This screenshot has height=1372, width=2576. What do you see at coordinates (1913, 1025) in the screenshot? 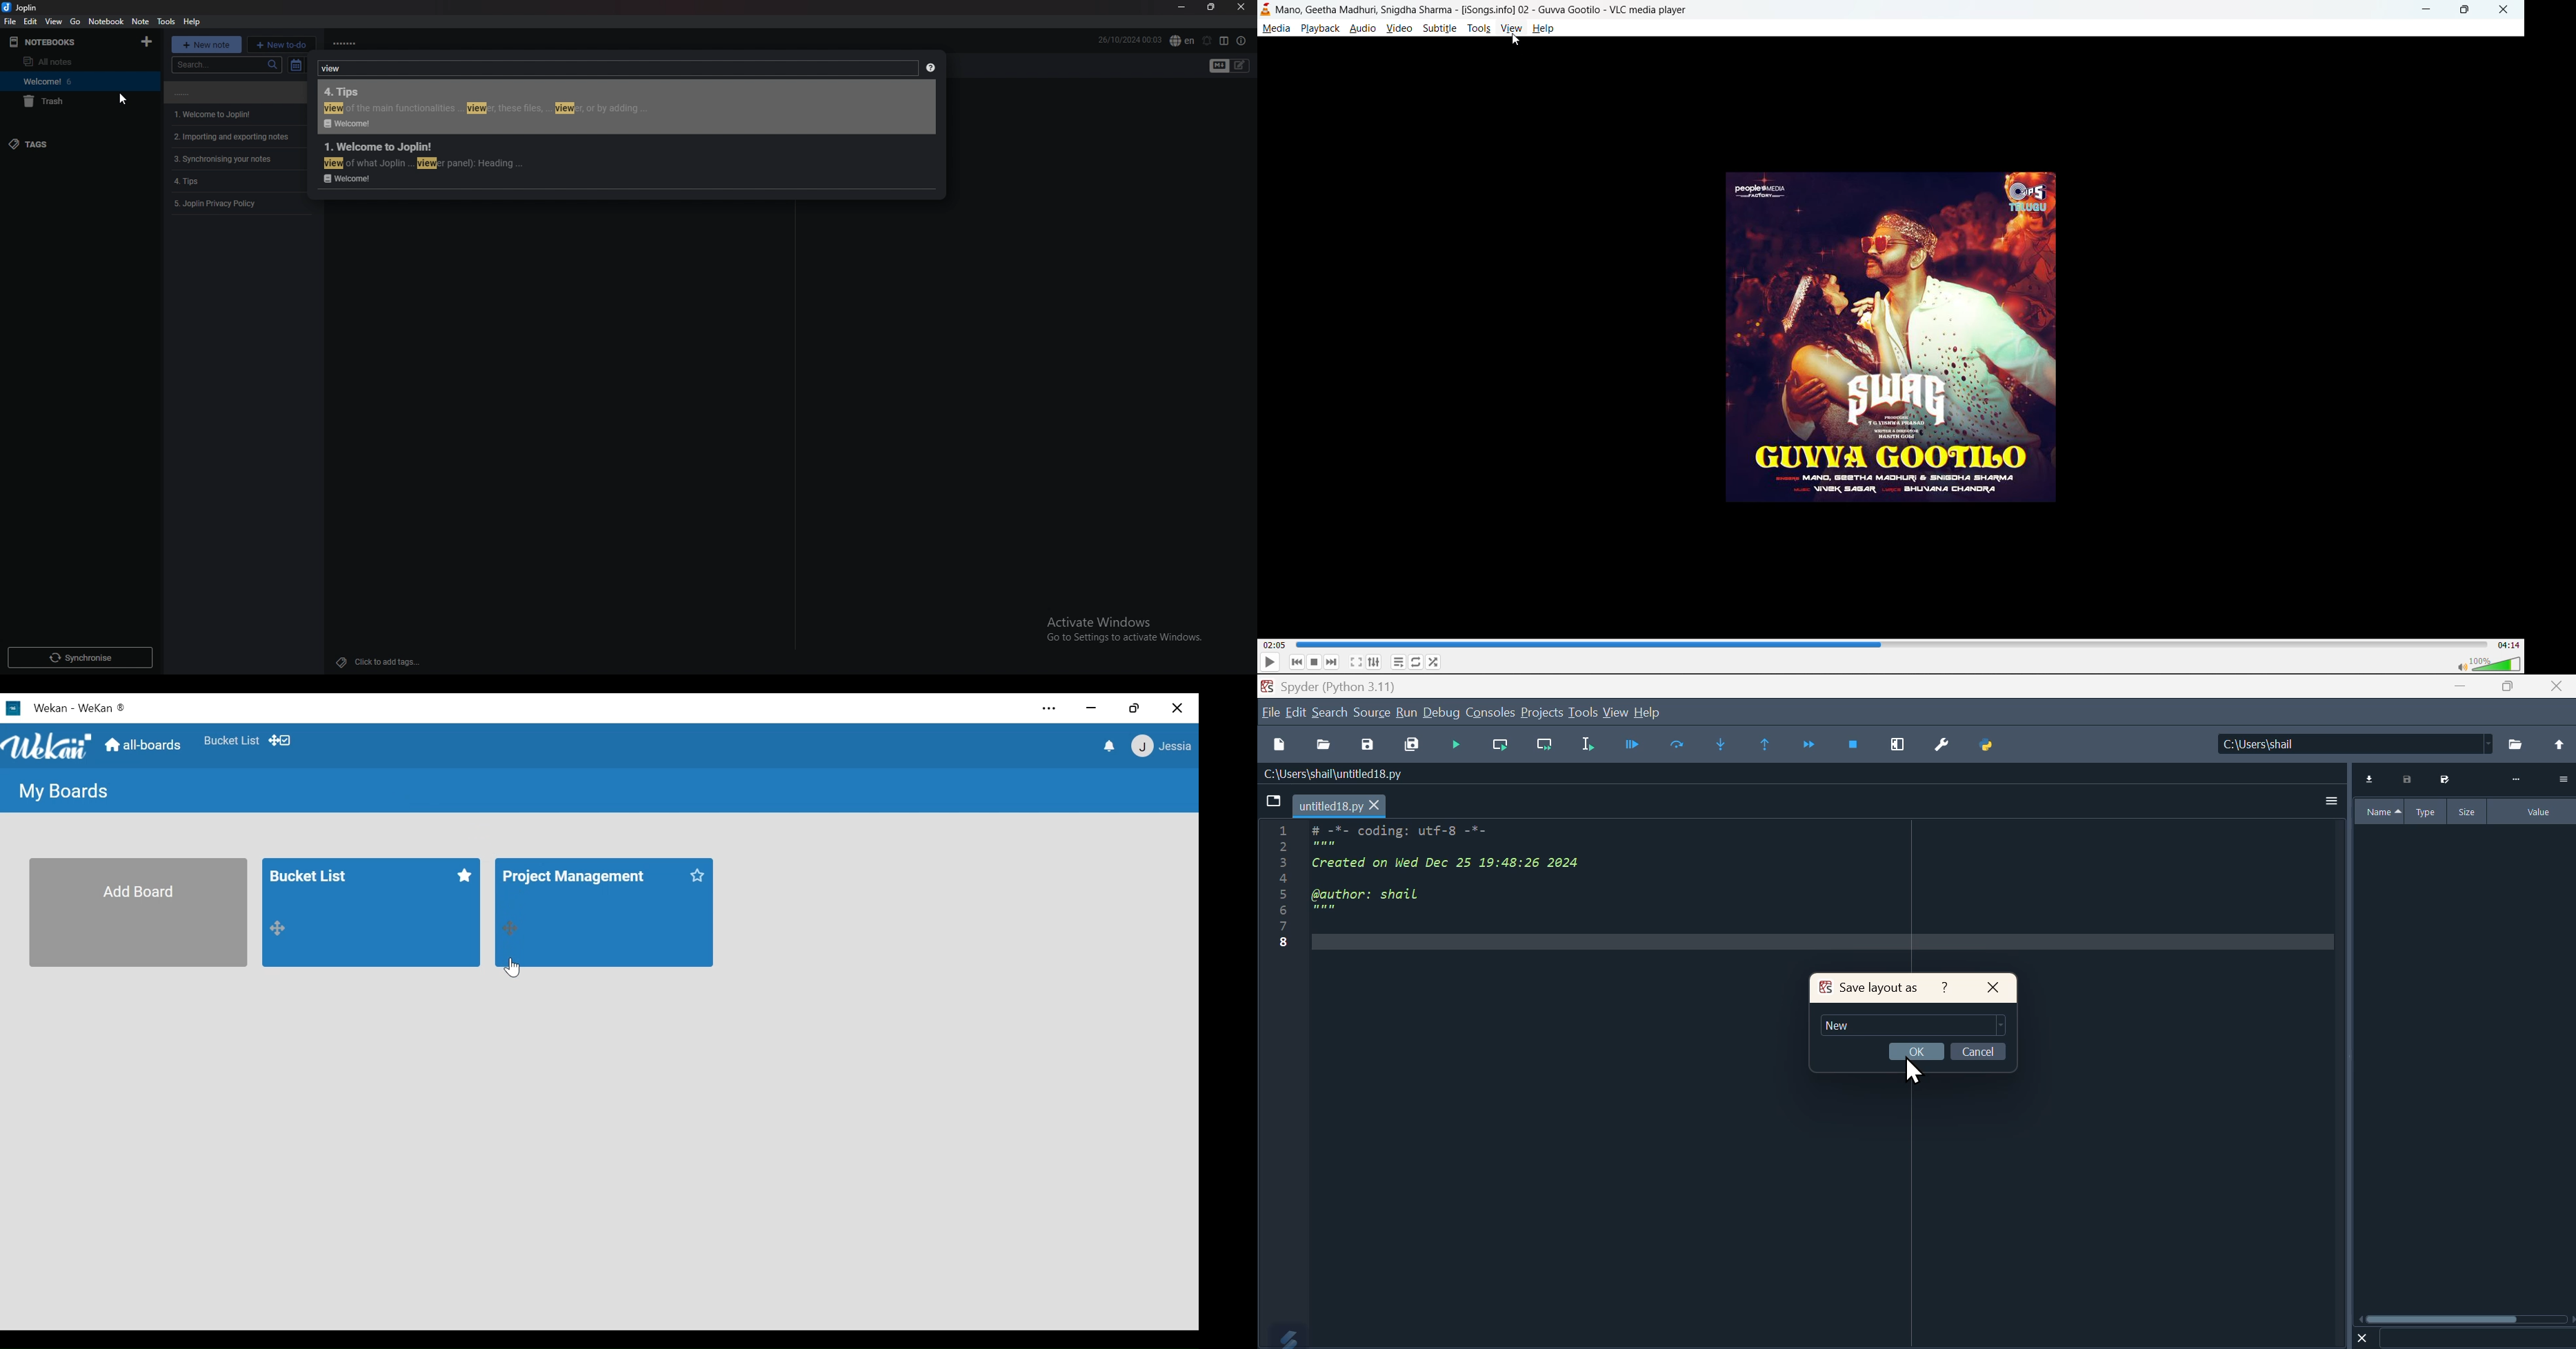
I see `Typing area` at bounding box center [1913, 1025].